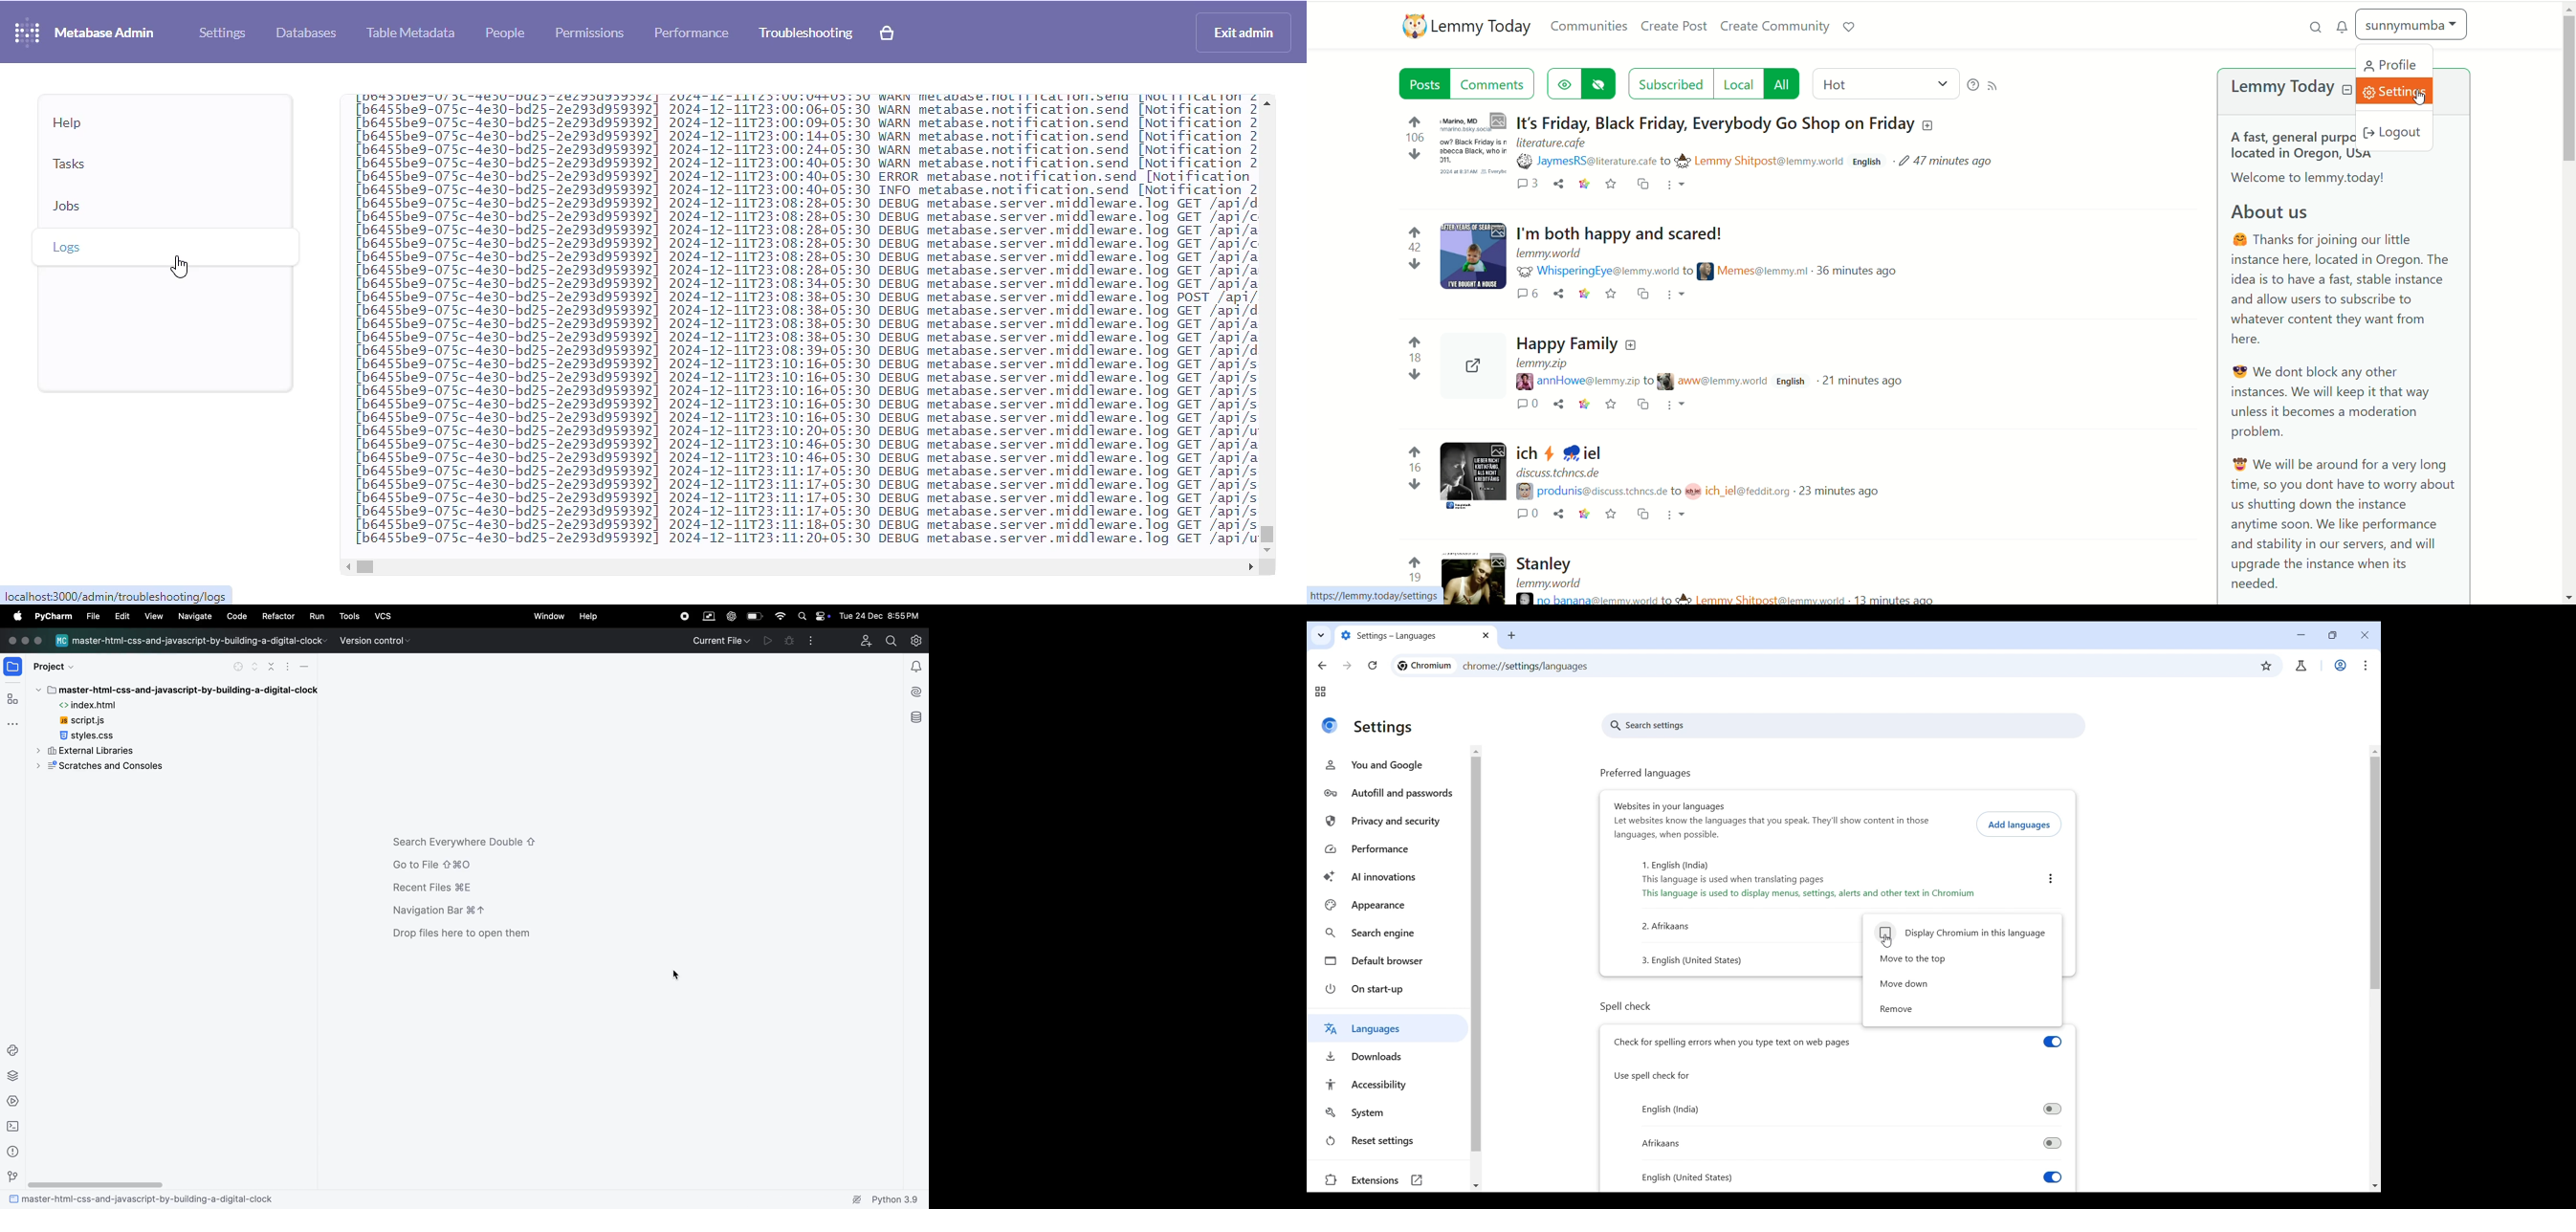 The image size is (2576, 1232). I want to click on drop files here to open them, so click(472, 935).